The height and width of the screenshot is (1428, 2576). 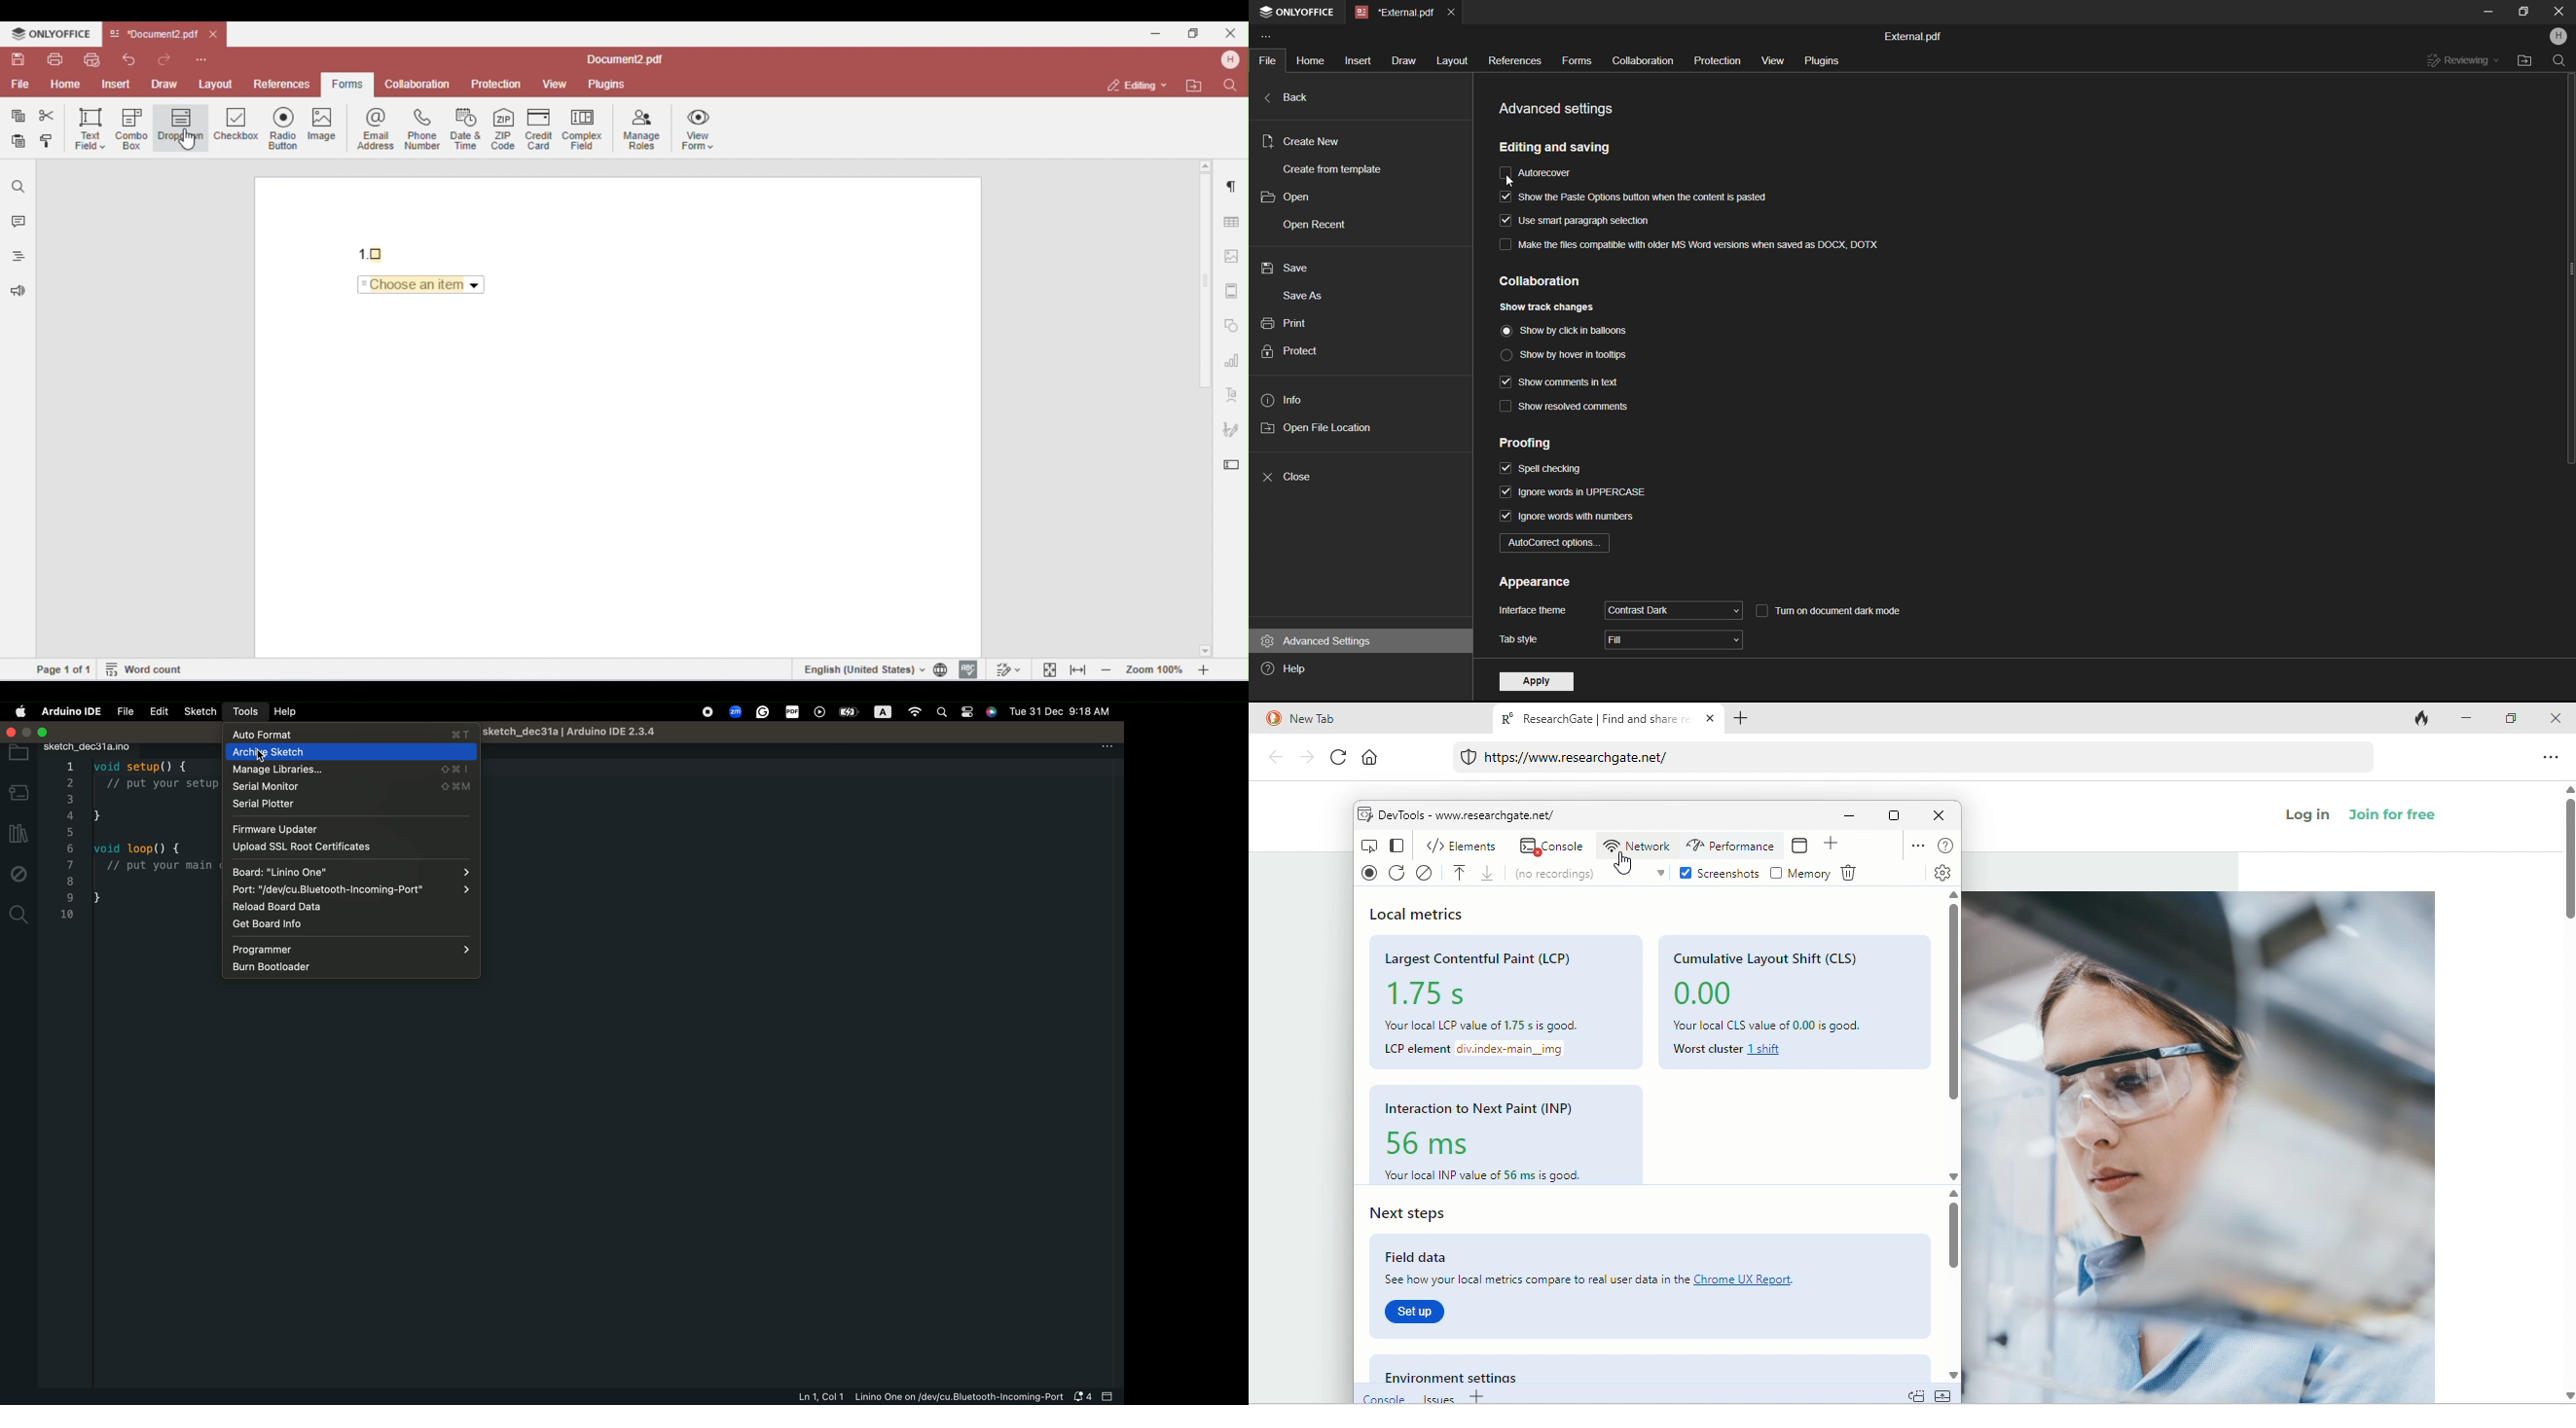 What do you see at coordinates (1305, 757) in the screenshot?
I see `forward` at bounding box center [1305, 757].